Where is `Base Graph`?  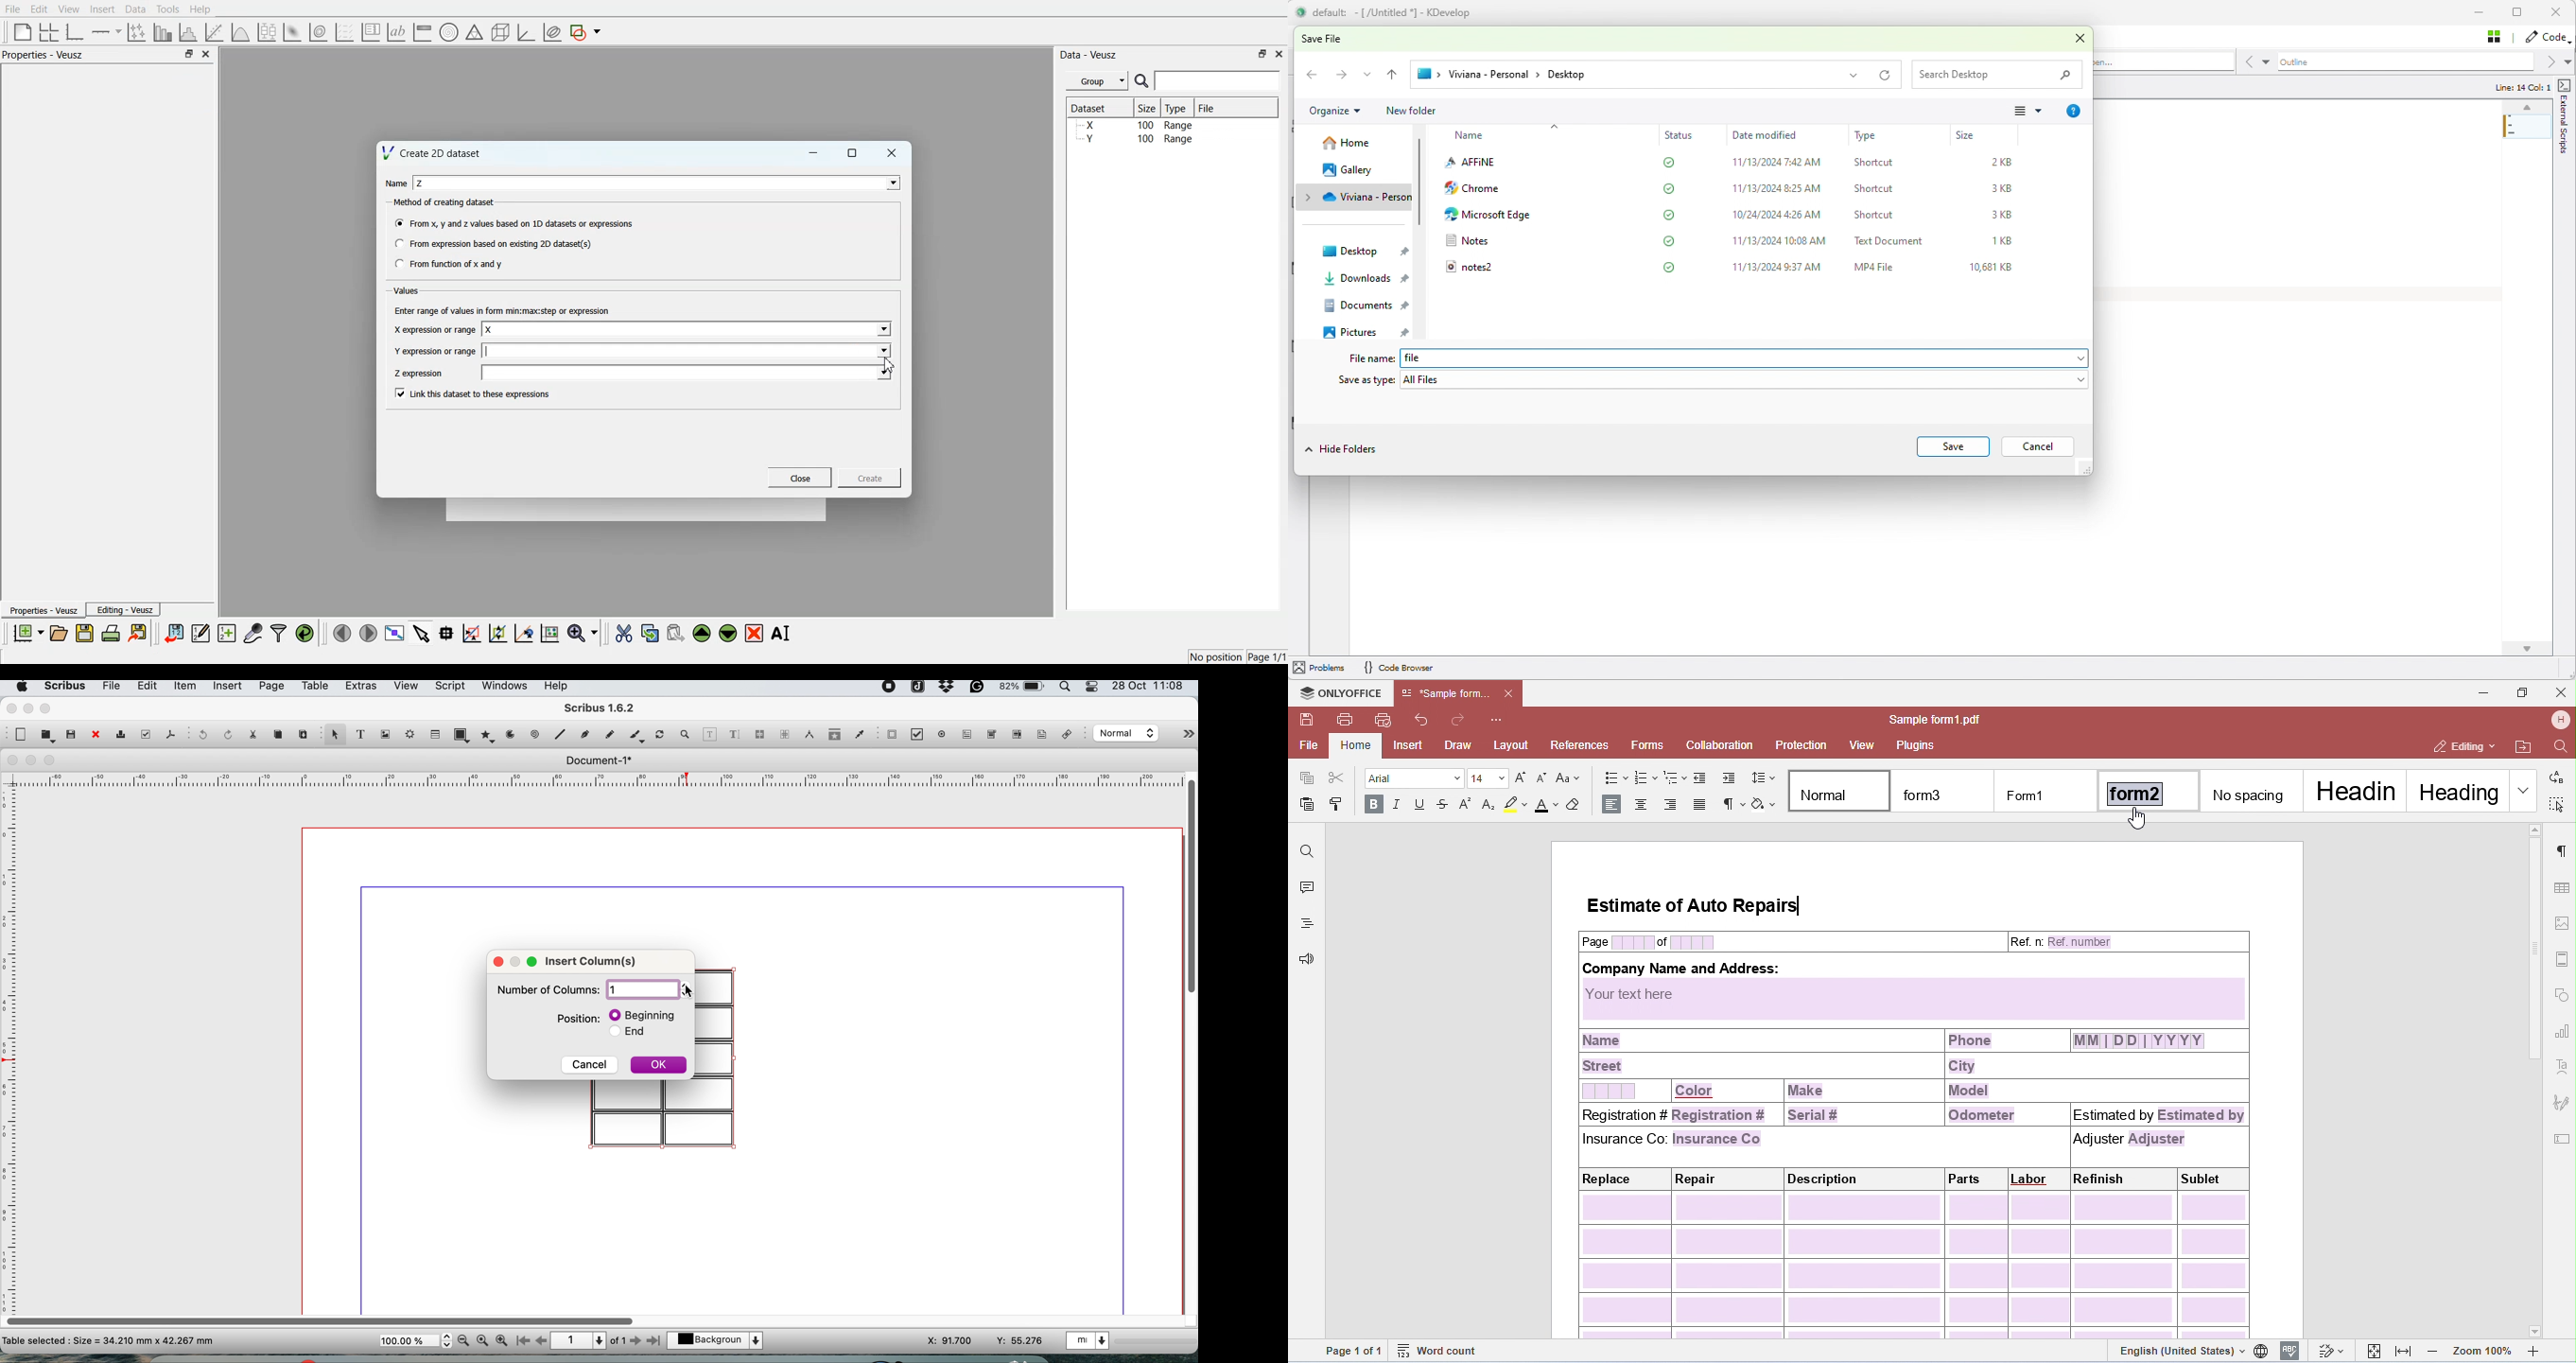
Base Graph is located at coordinates (75, 32).